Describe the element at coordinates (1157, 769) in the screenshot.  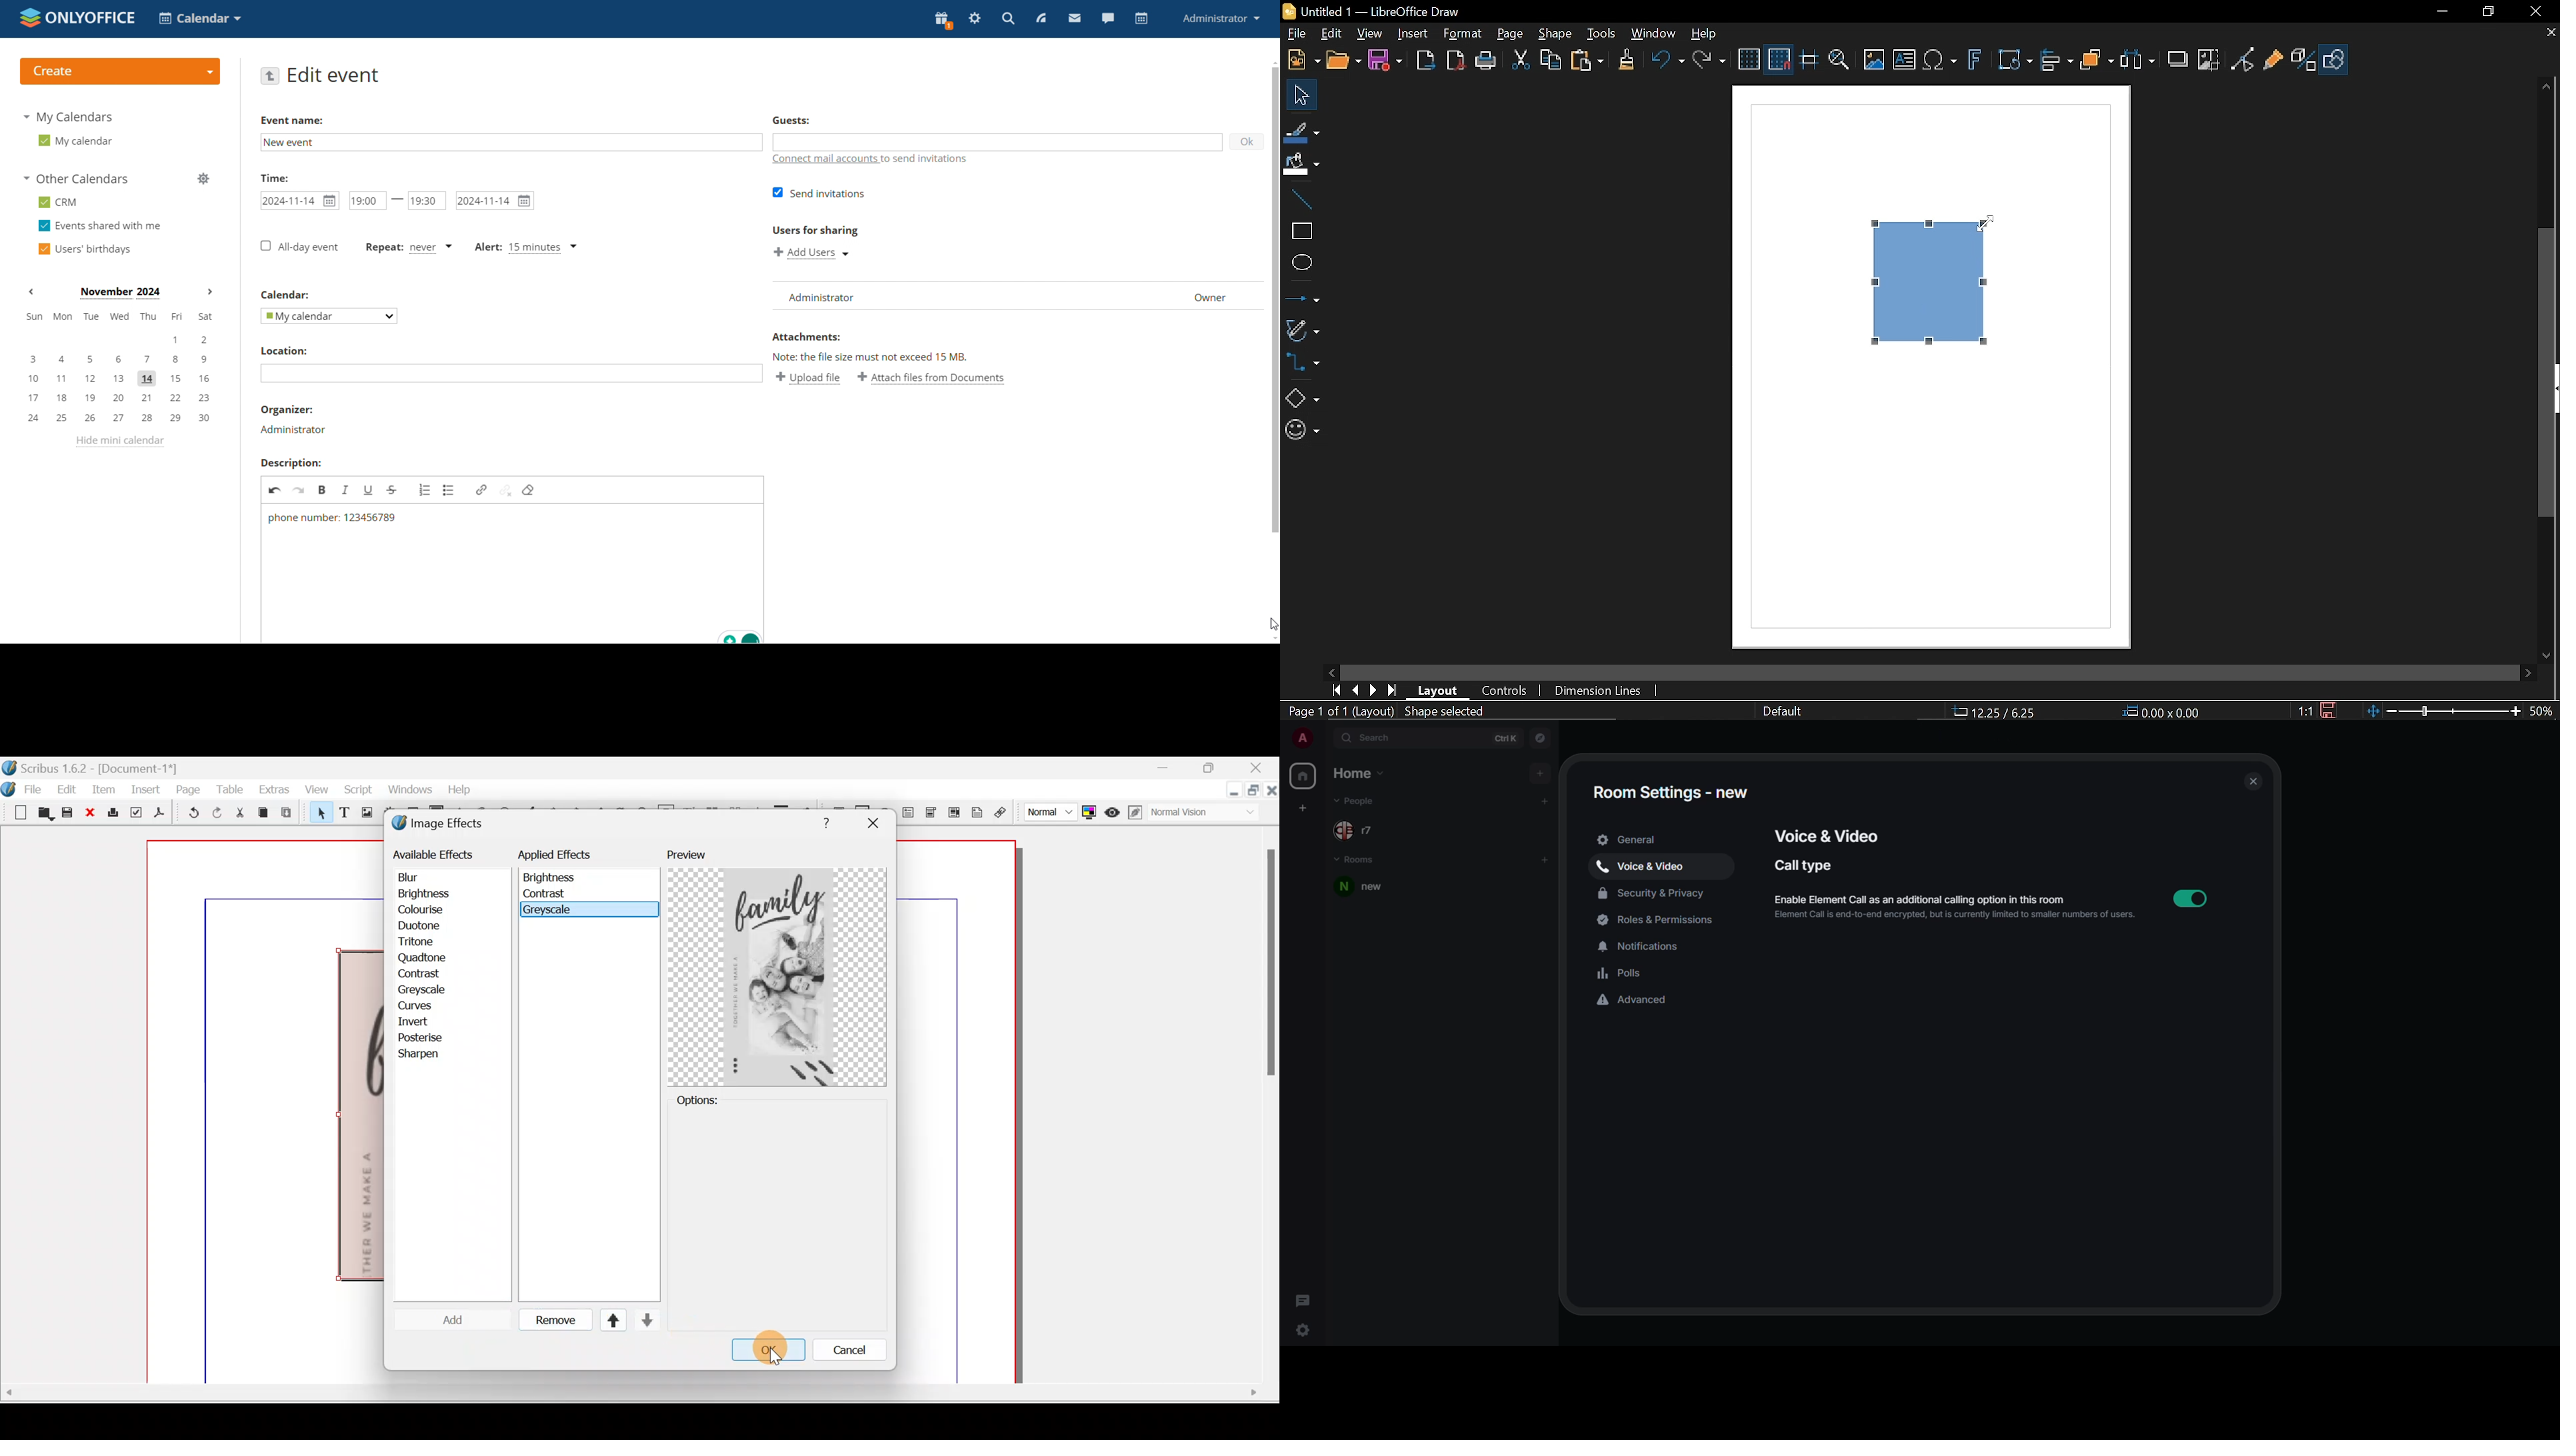
I see `Minimise` at that location.